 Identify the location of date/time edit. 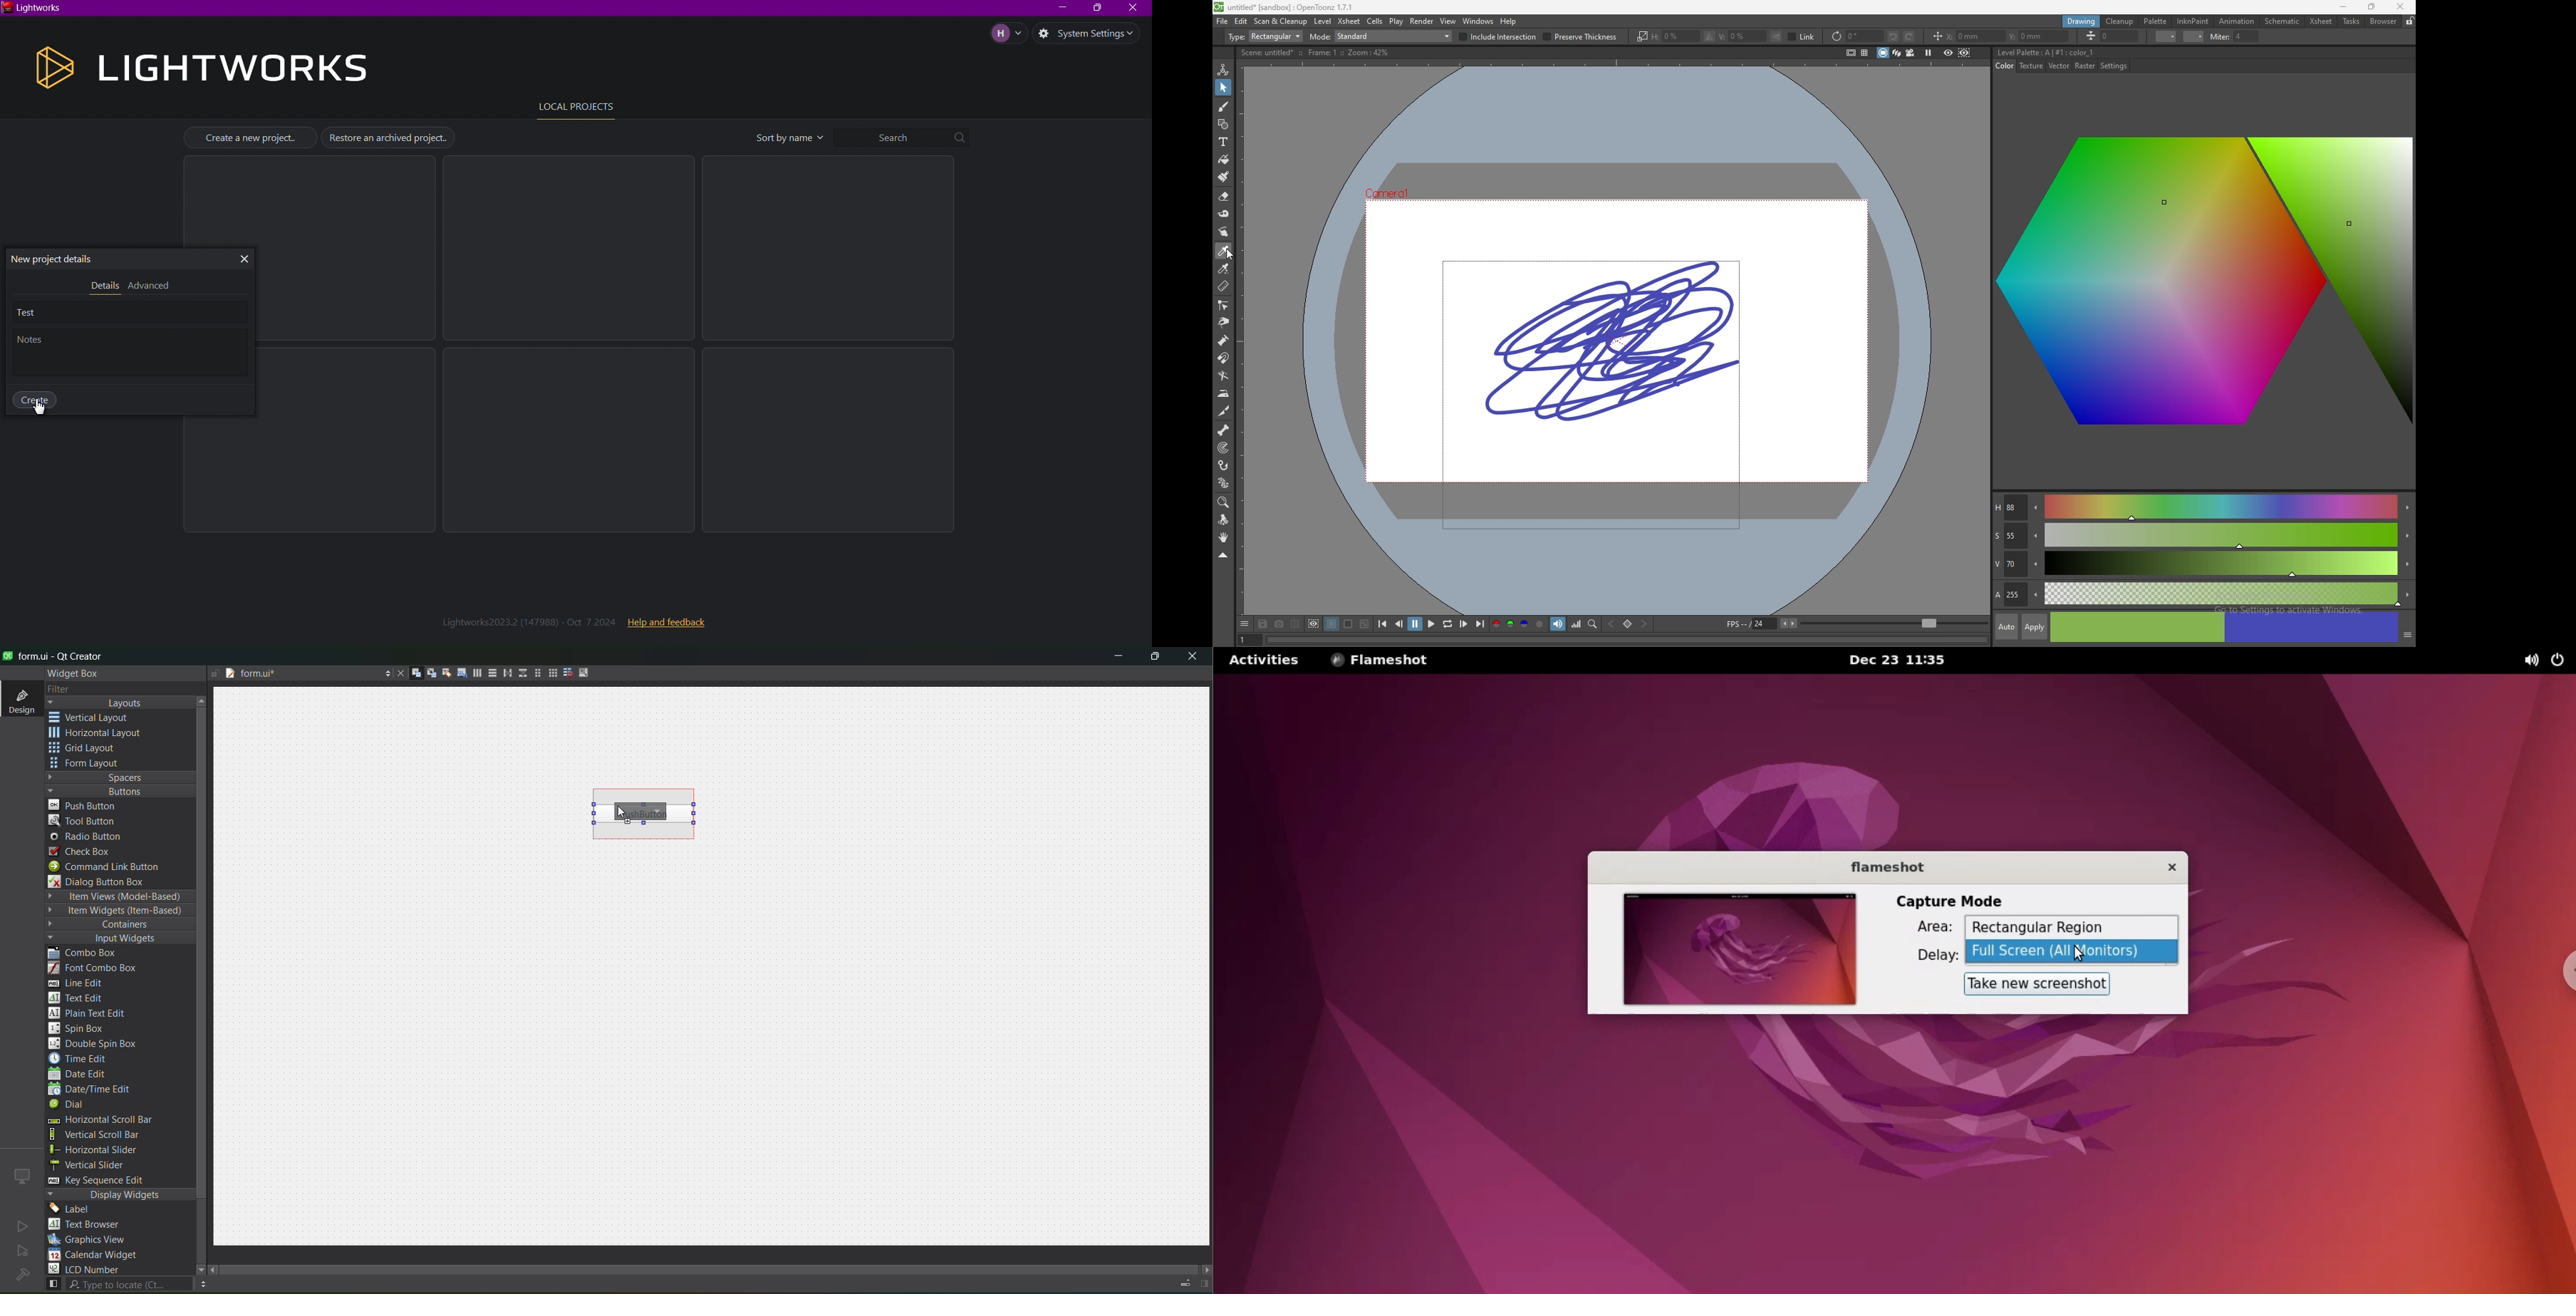
(101, 1090).